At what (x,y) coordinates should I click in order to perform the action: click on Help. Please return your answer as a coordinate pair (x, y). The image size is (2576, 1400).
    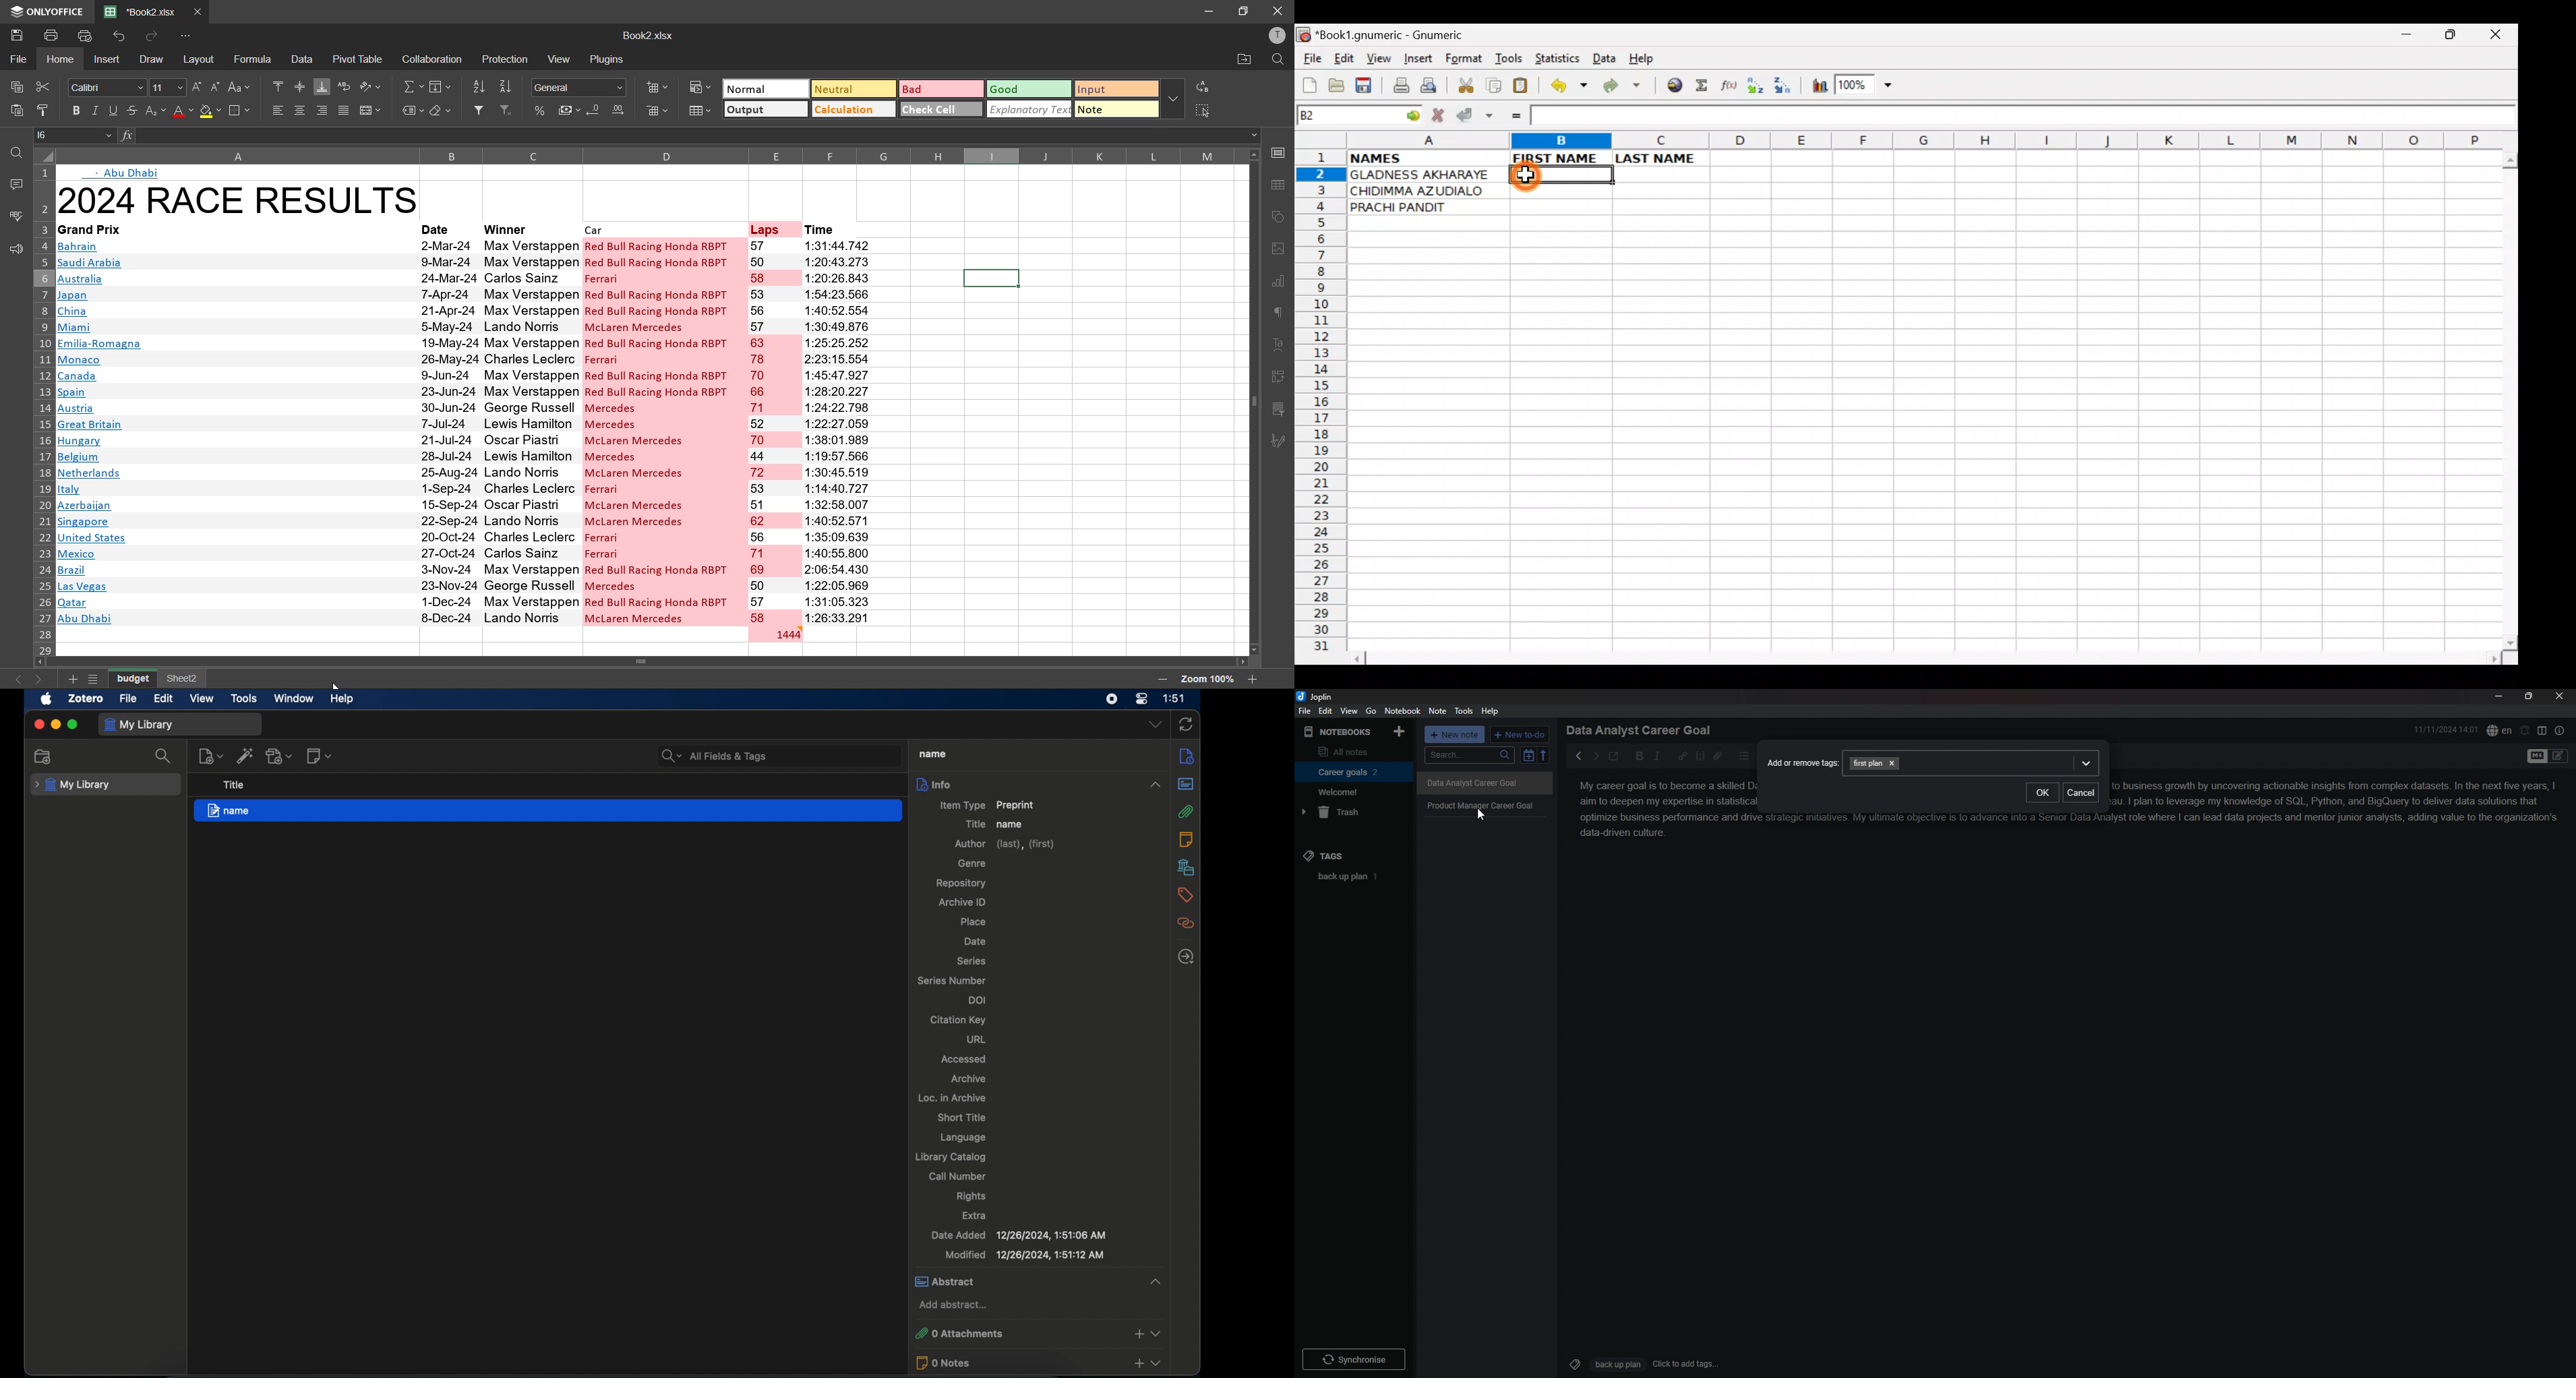
    Looking at the image, I should click on (1642, 59).